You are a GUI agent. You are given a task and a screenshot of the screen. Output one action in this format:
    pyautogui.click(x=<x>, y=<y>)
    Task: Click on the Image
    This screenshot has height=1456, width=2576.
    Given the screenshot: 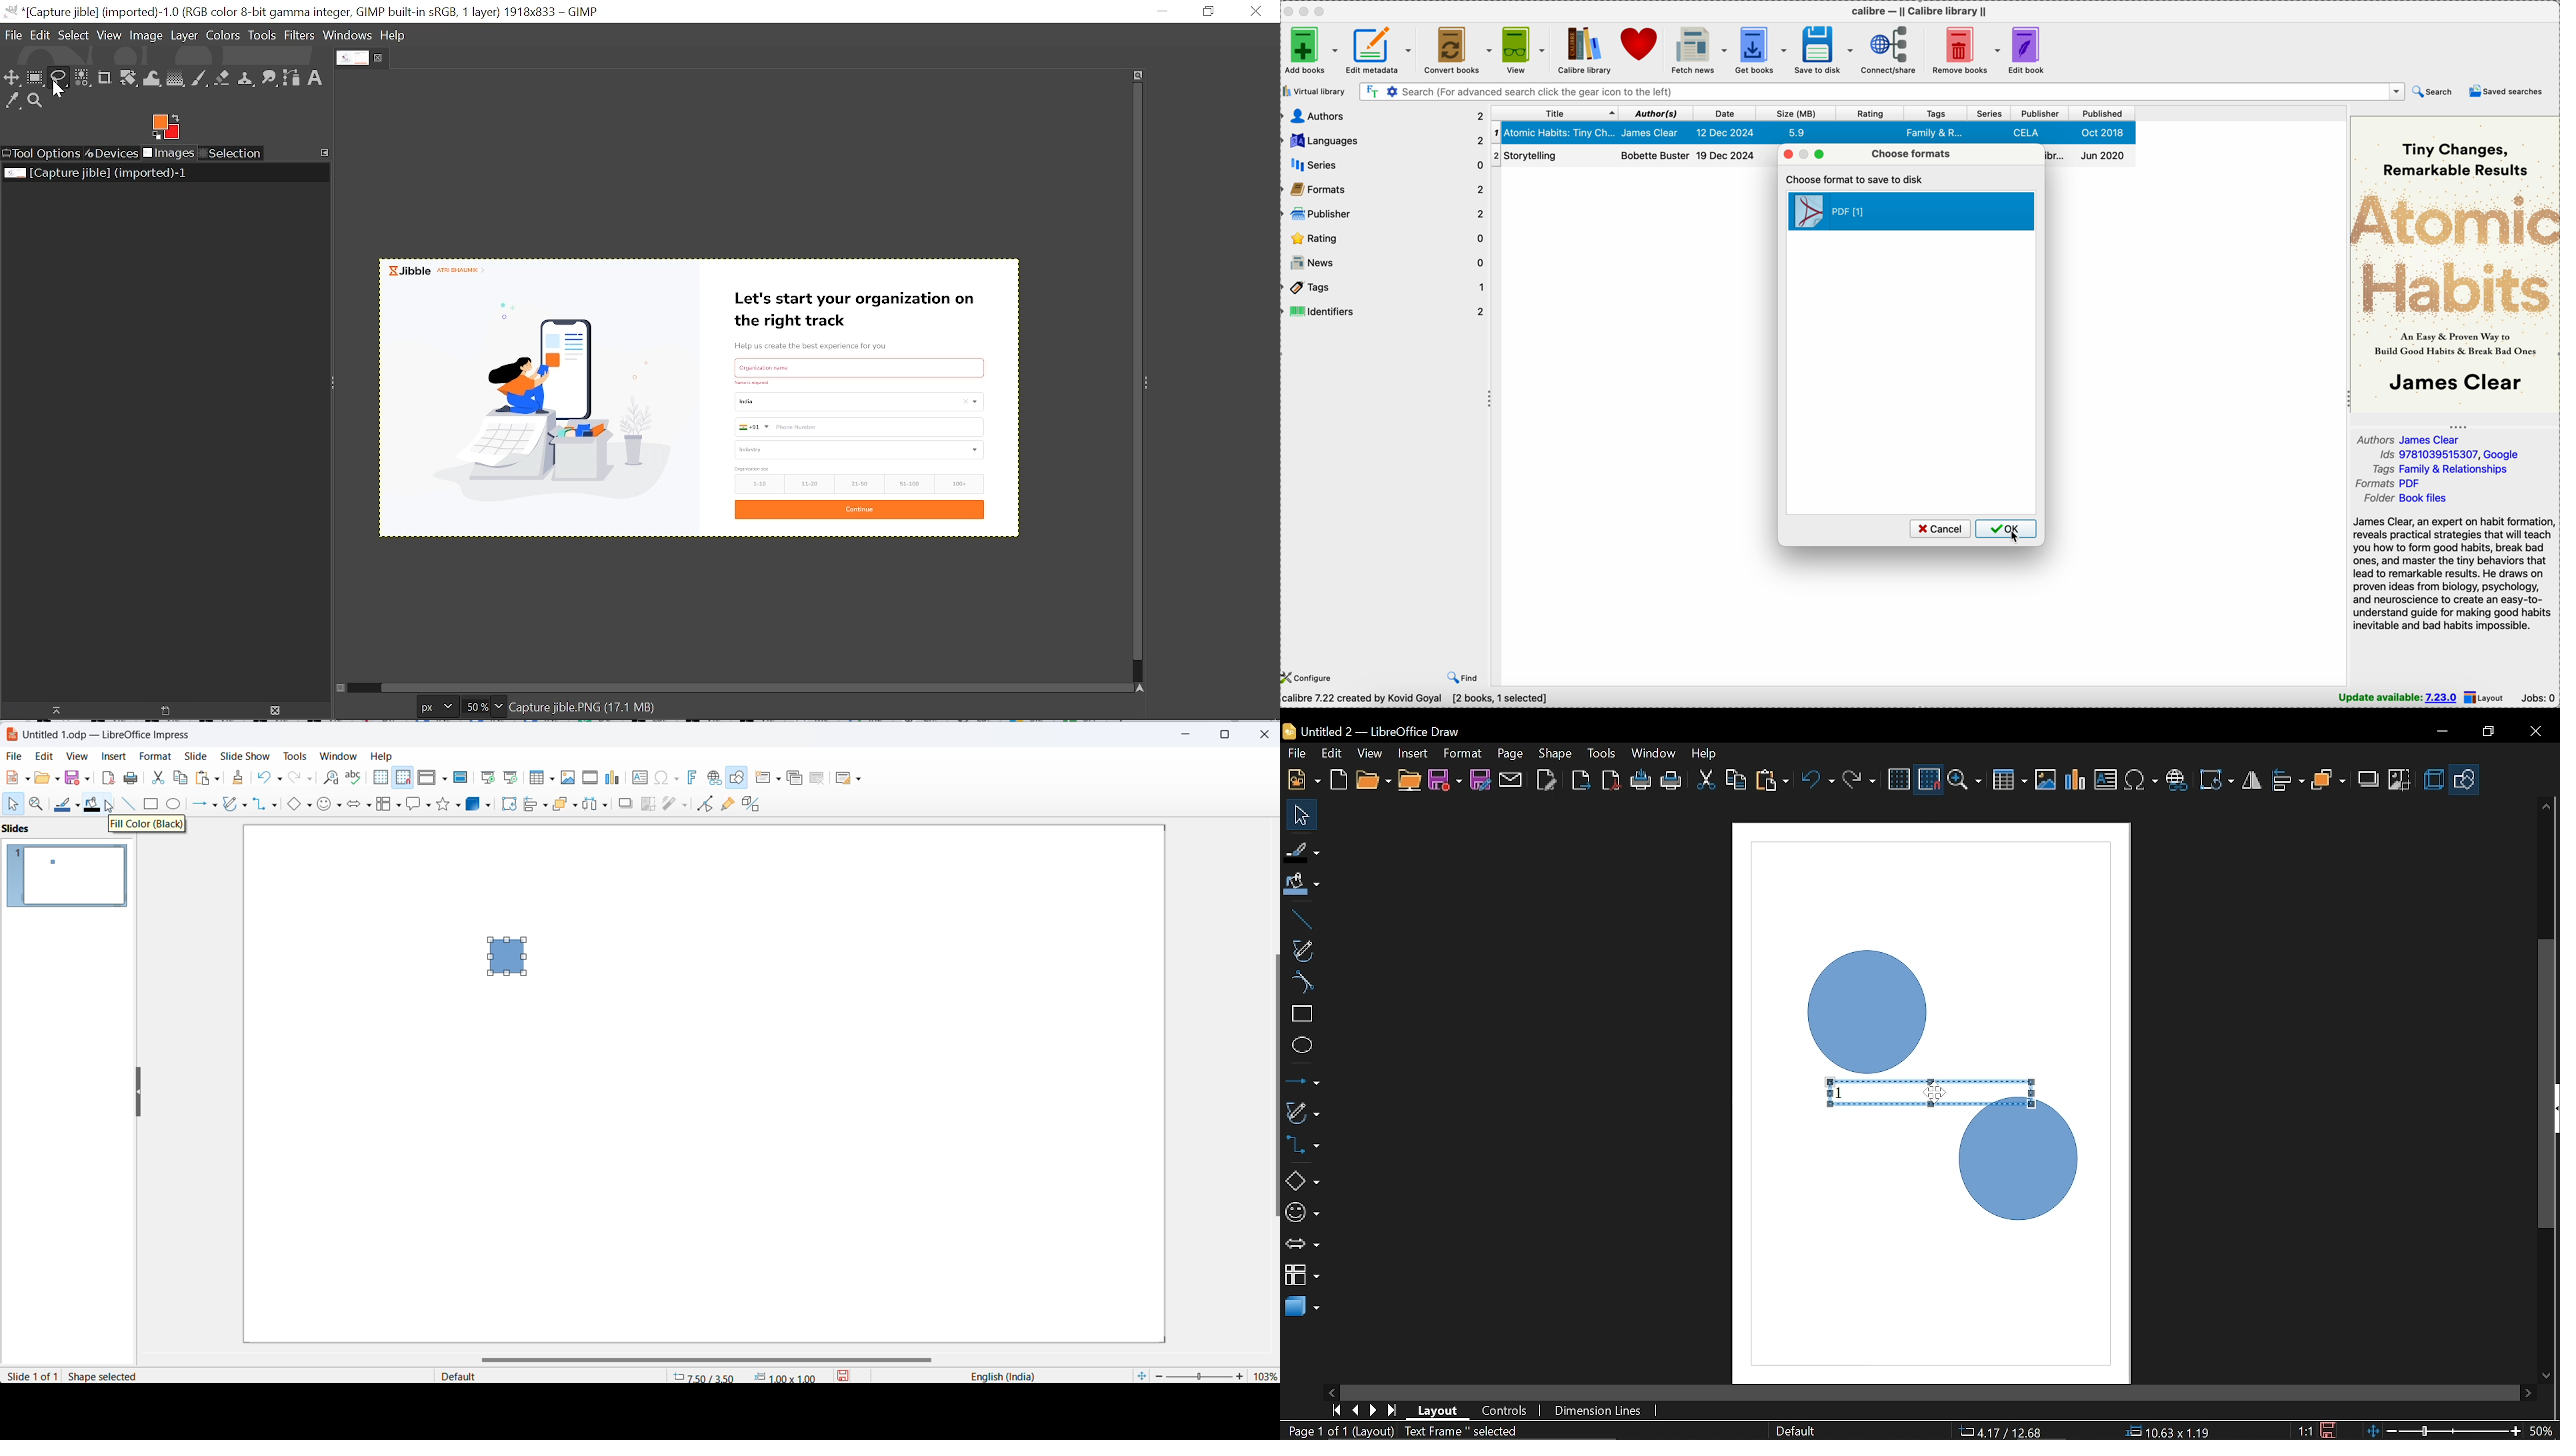 What is the action you would take?
    pyautogui.click(x=146, y=34)
    